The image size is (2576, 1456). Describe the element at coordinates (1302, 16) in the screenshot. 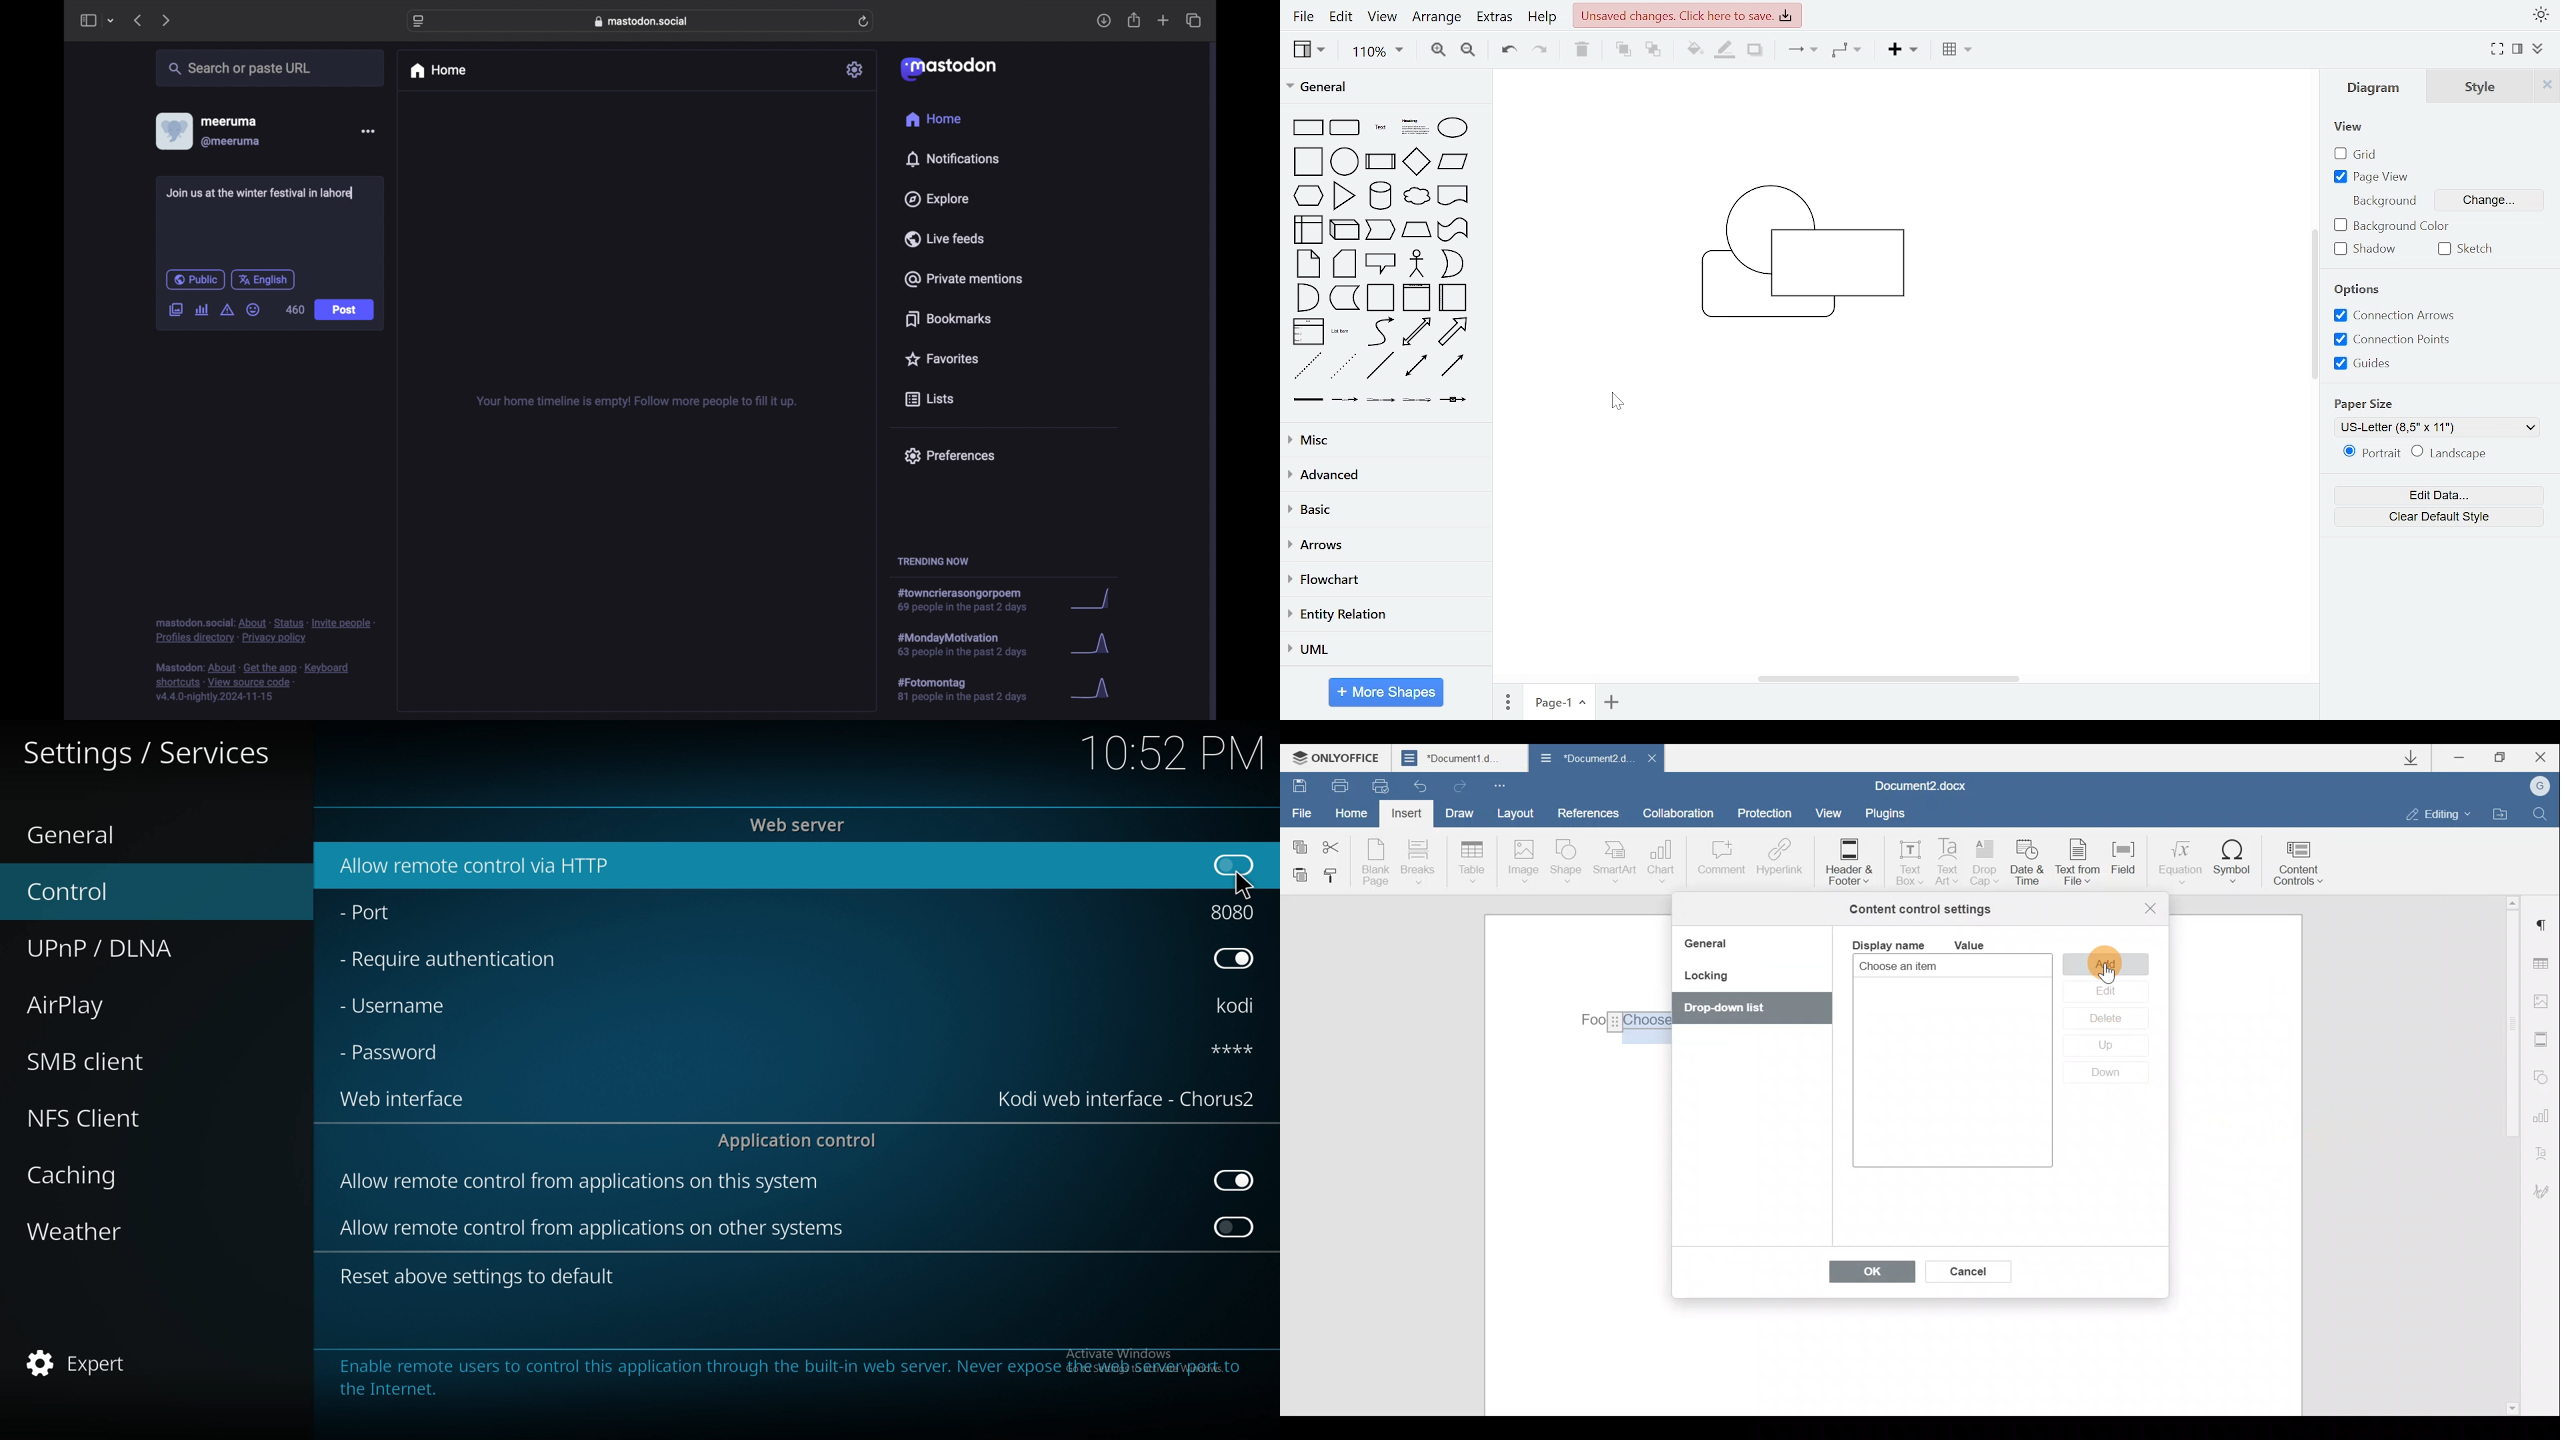

I see `file` at that location.